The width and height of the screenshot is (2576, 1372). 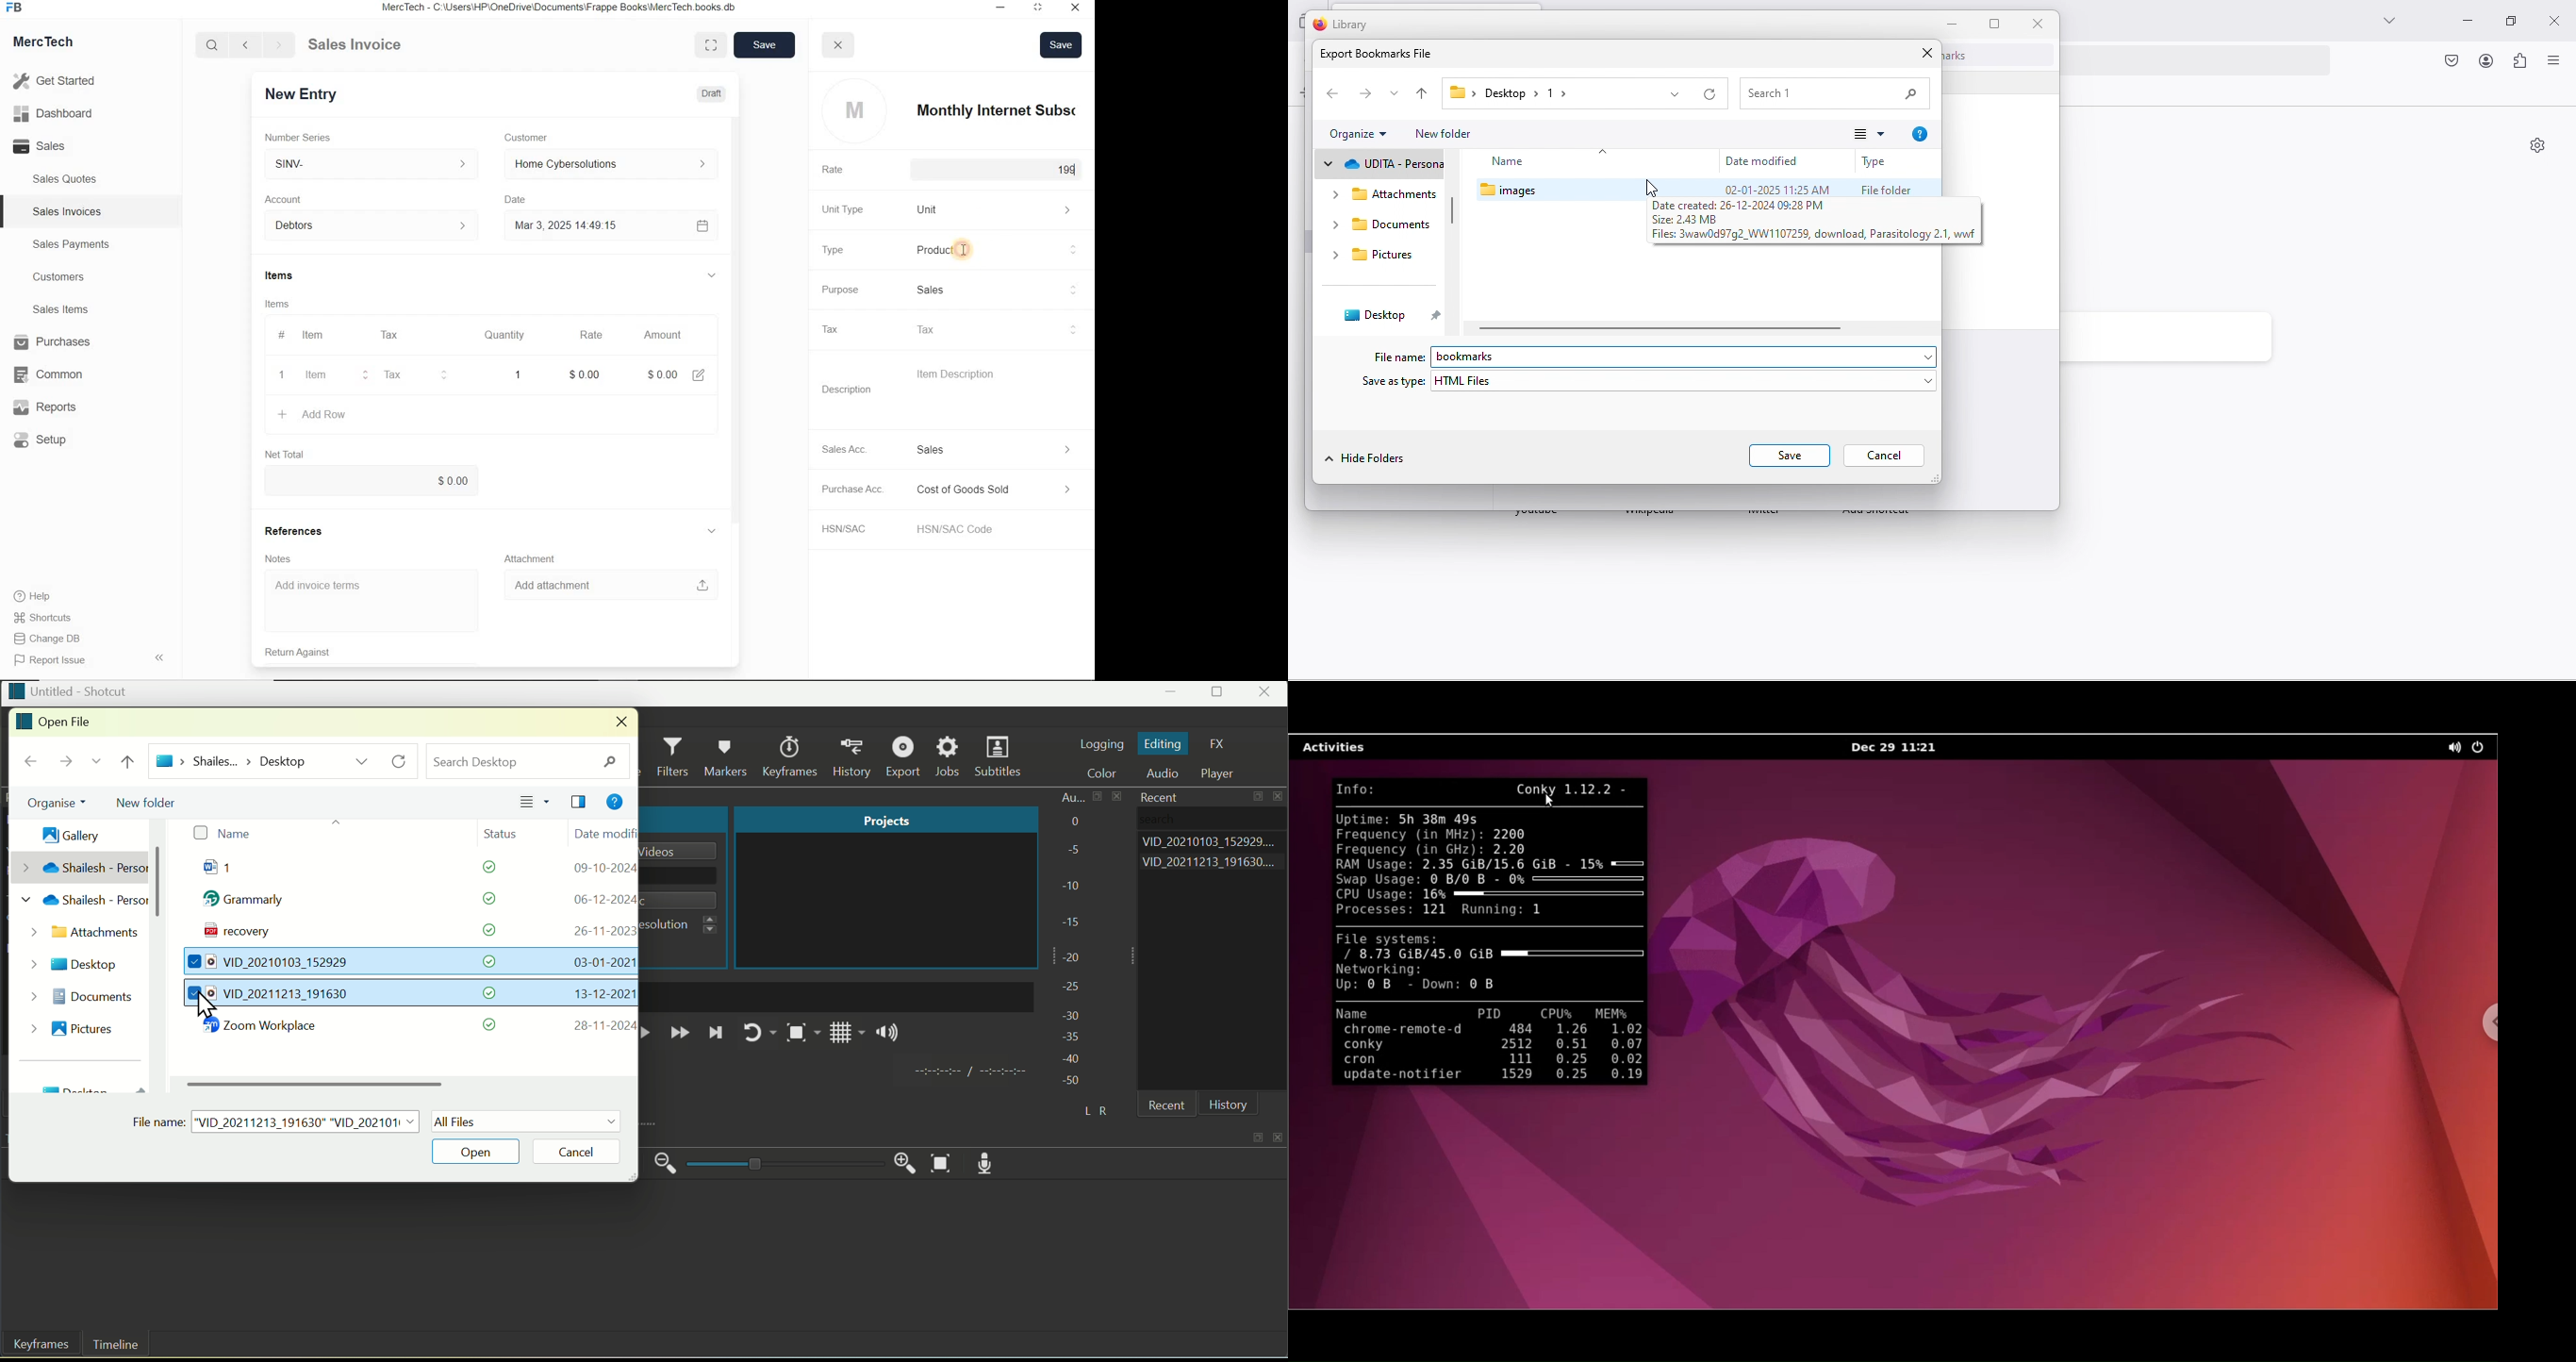 I want to click on Number Series, so click(x=306, y=136).